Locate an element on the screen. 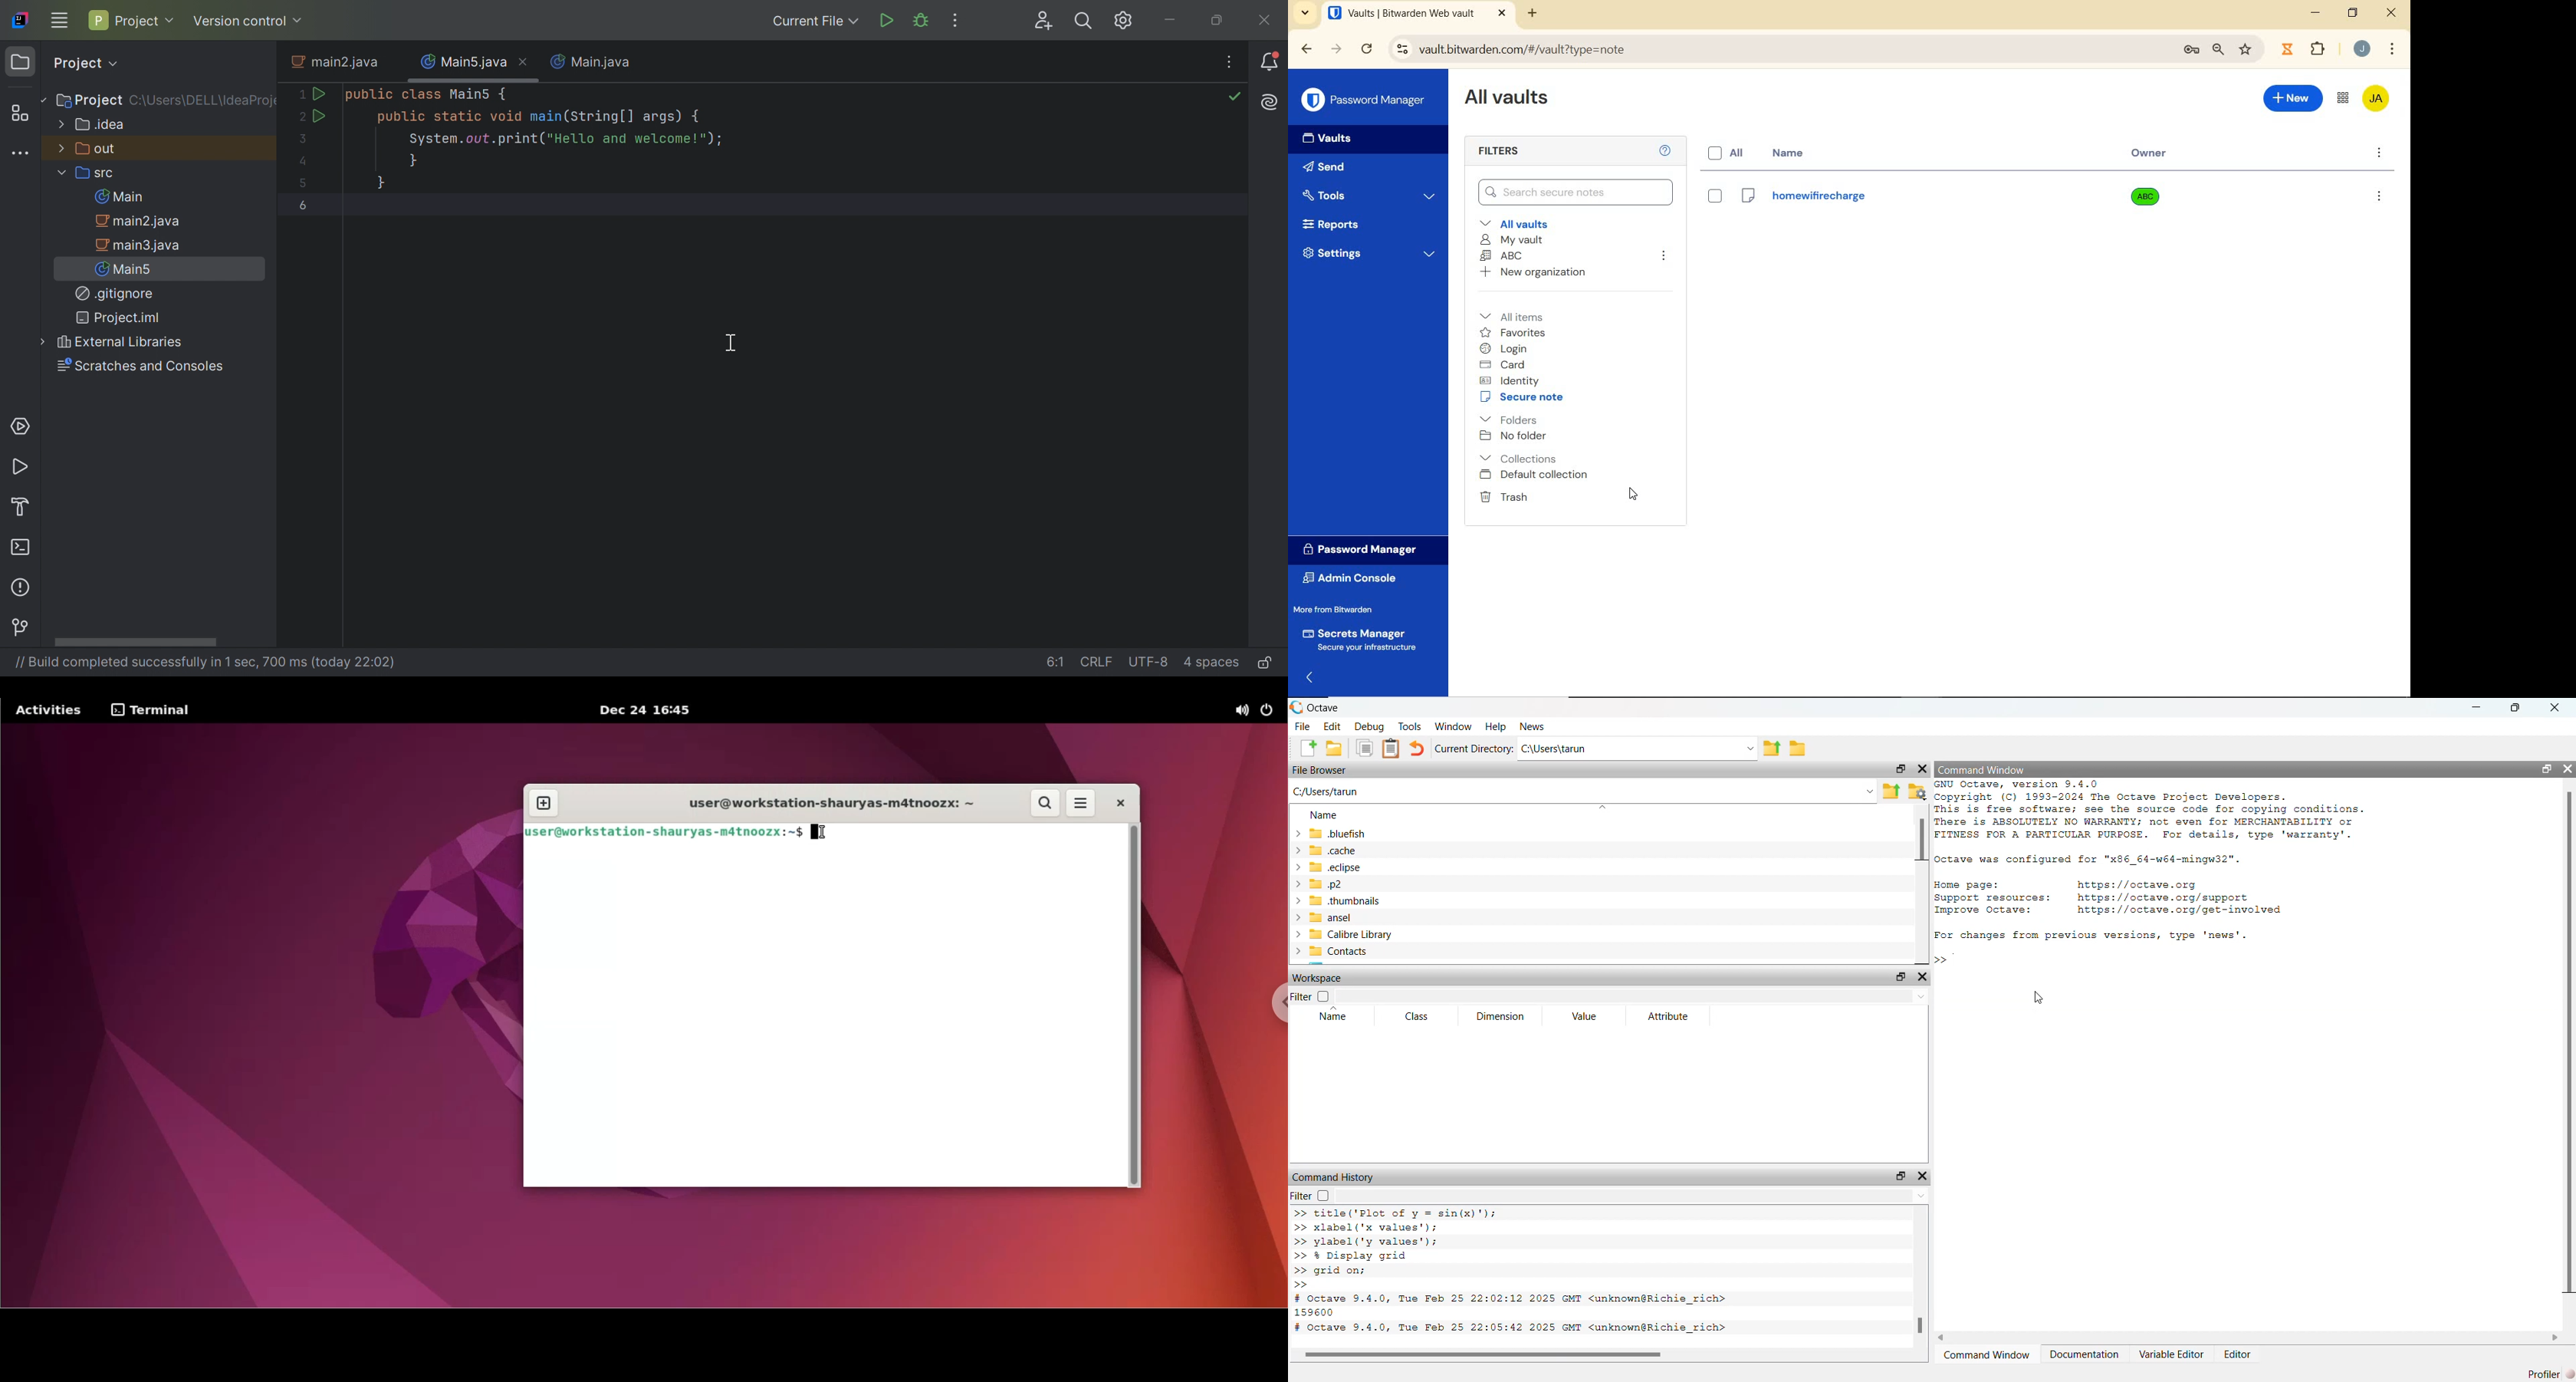  cursor is located at coordinates (1635, 495).